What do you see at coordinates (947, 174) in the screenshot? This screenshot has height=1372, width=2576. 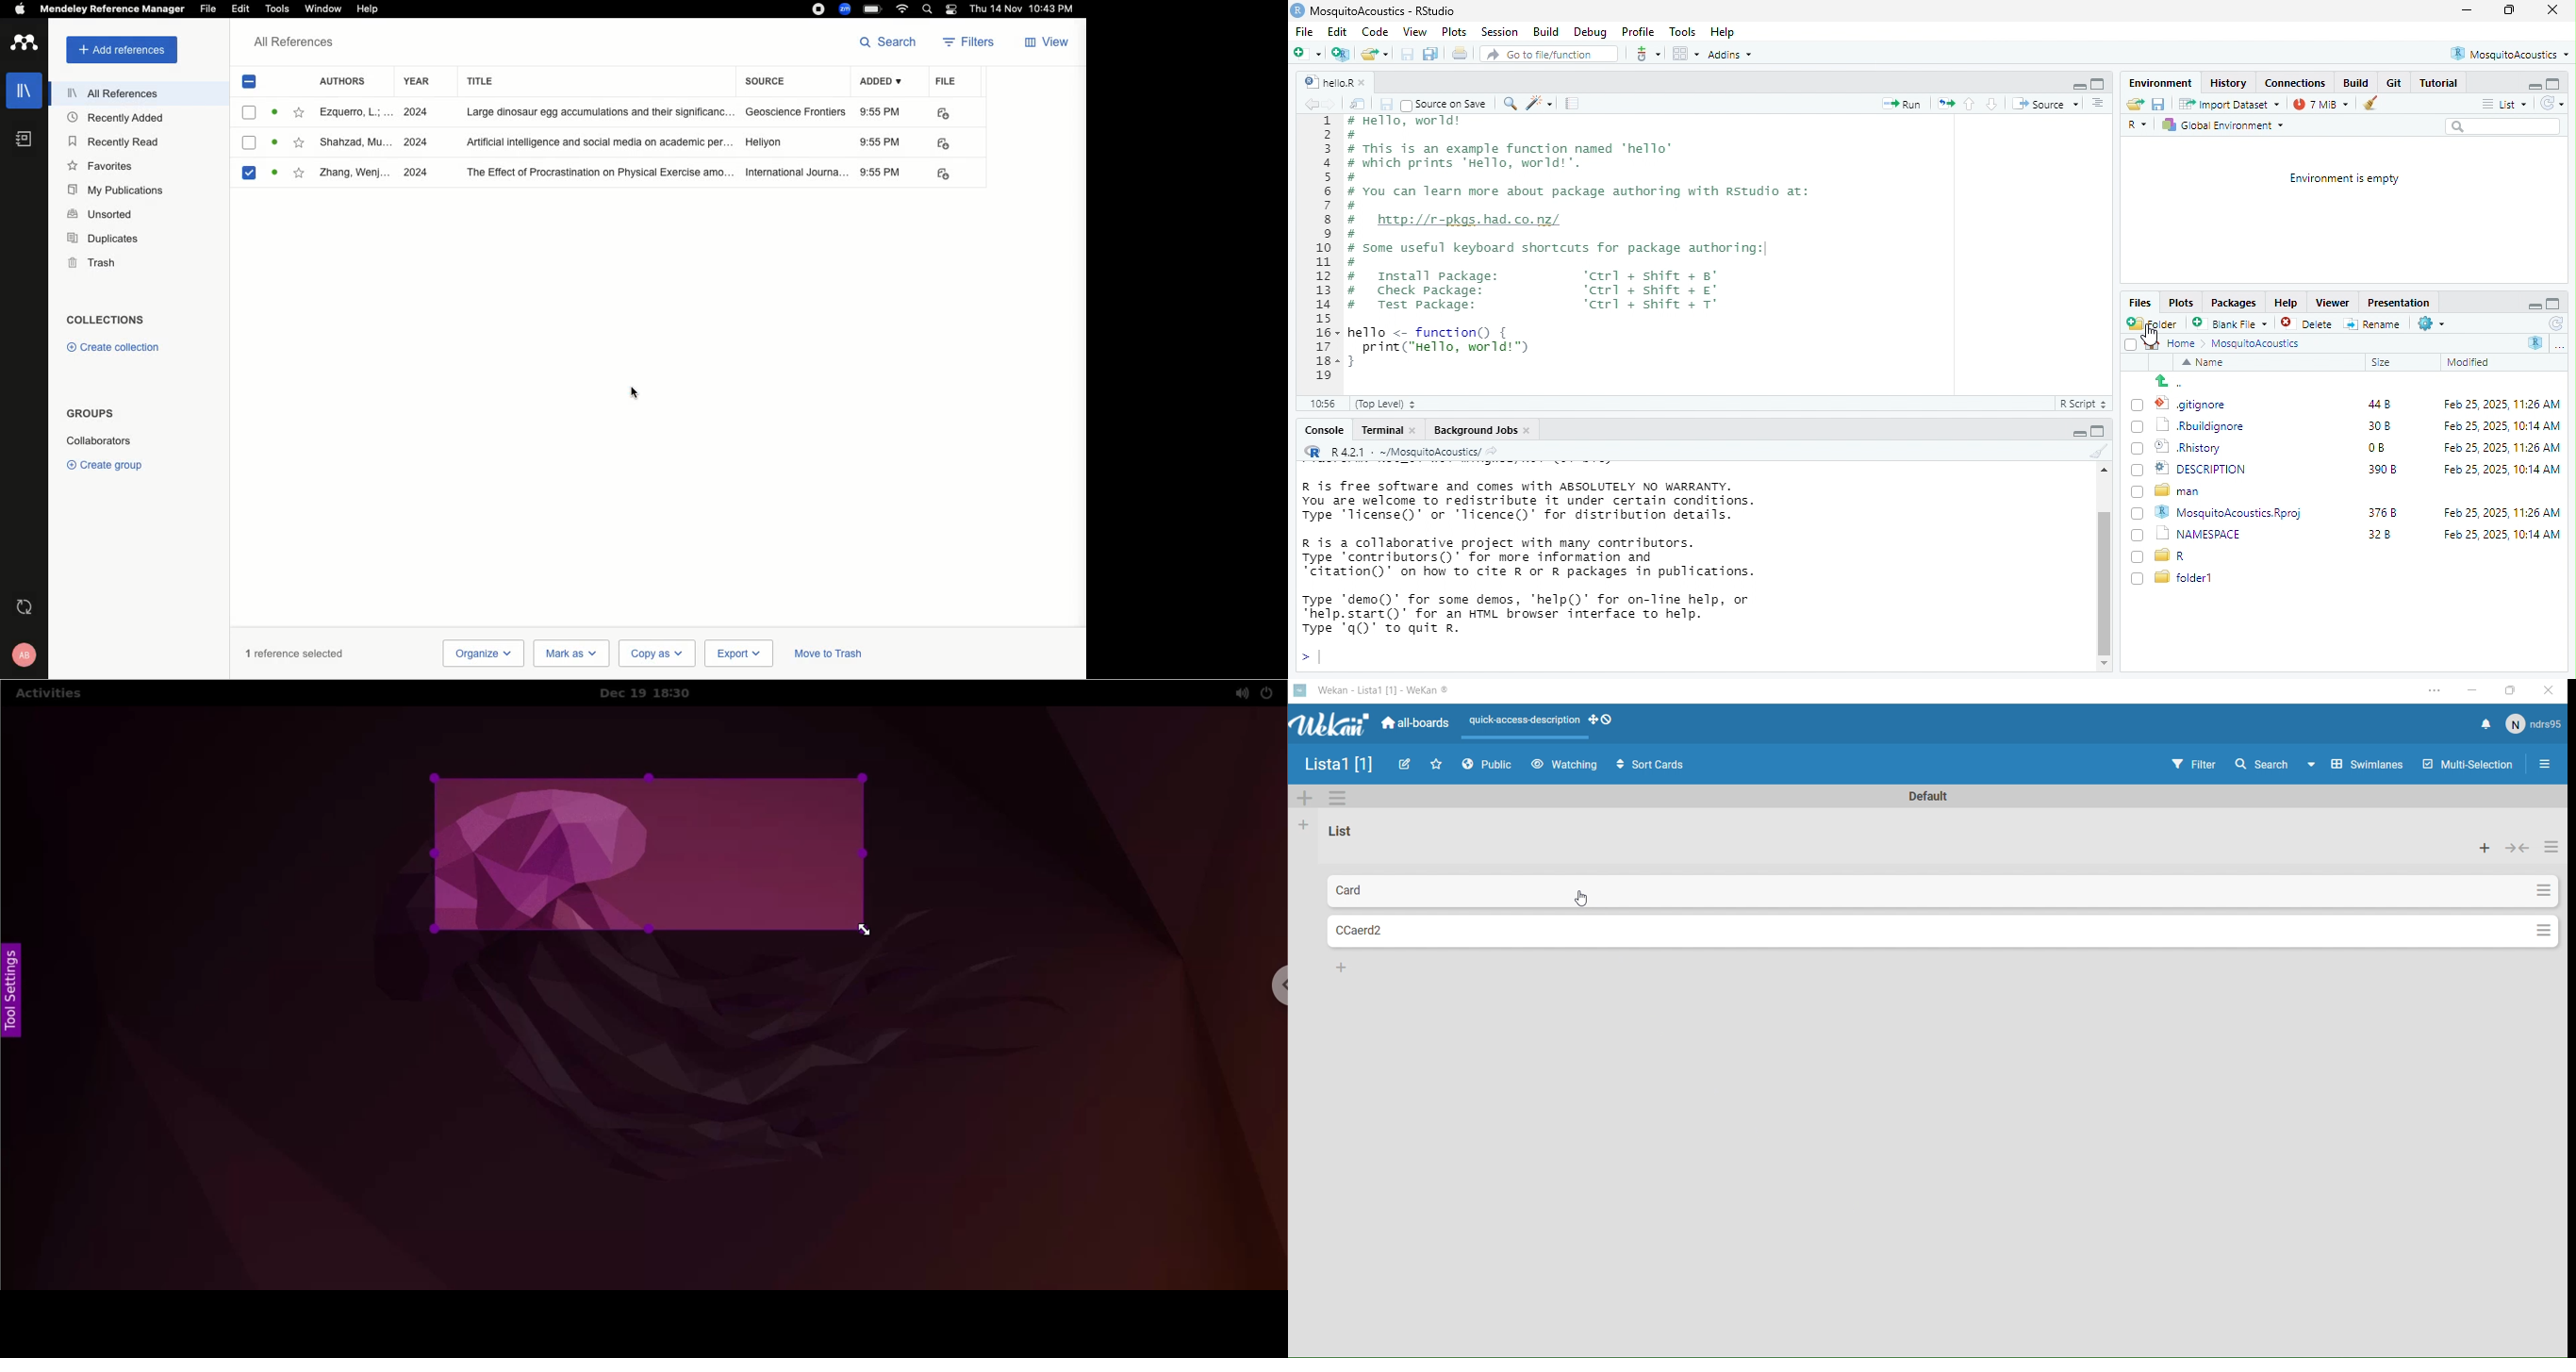 I see `PDF` at bounding box center [947, 174].